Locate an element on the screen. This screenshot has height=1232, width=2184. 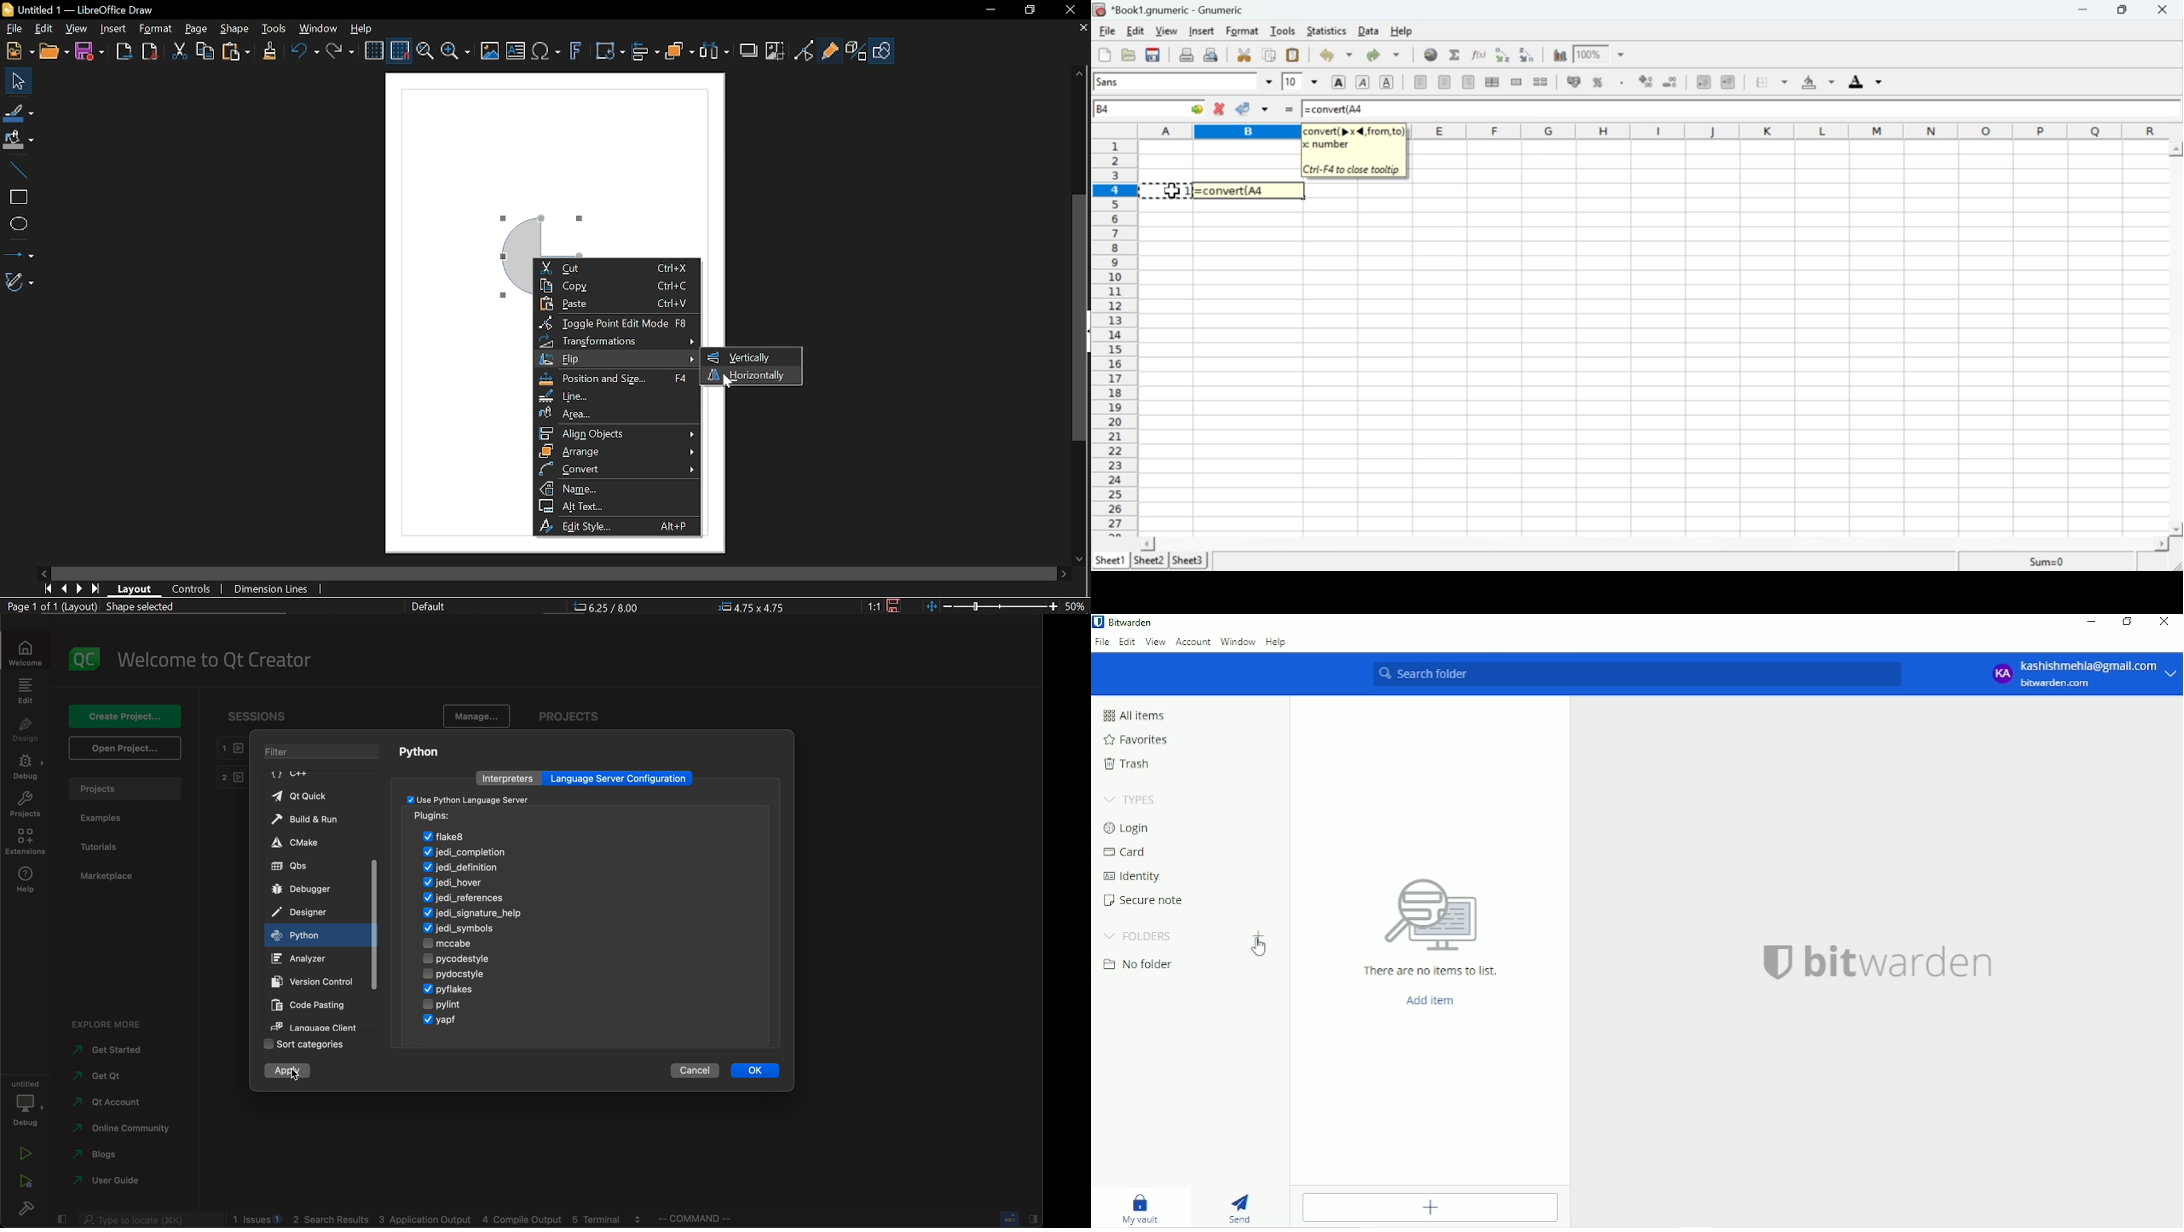
=convert(A4 is located at coordinates (1742, 108).